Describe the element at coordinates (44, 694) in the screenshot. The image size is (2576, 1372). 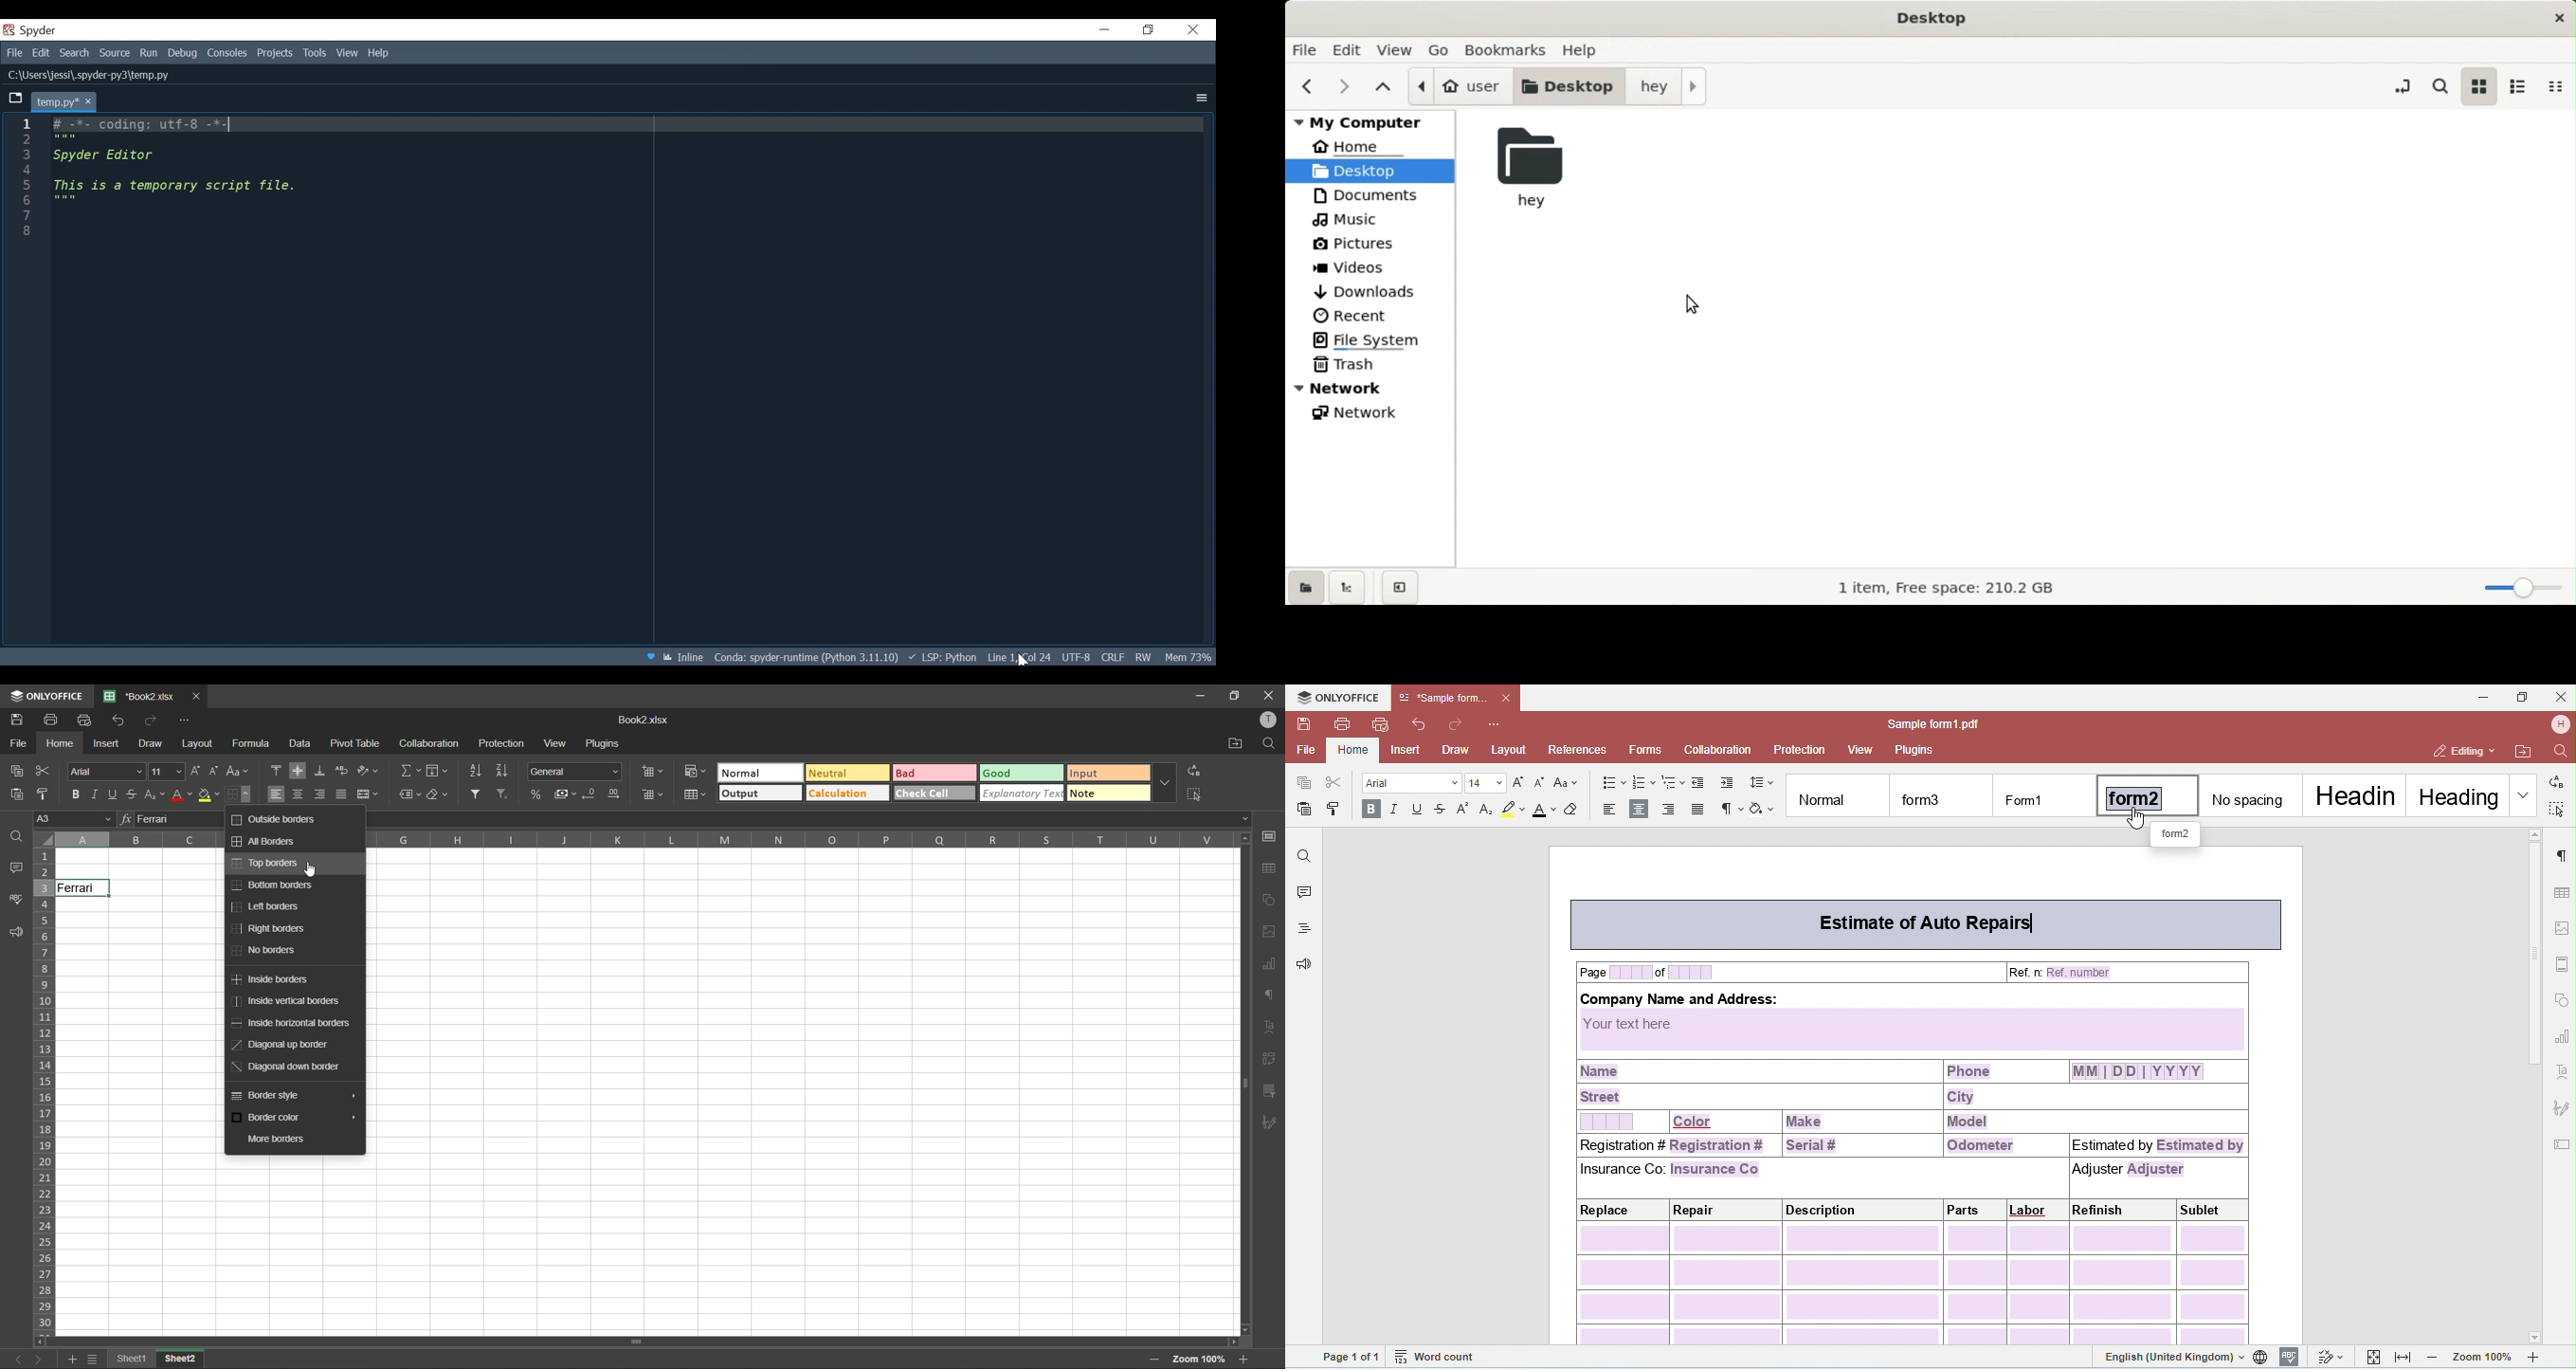
I see `ONLYOFFICE` at that location.